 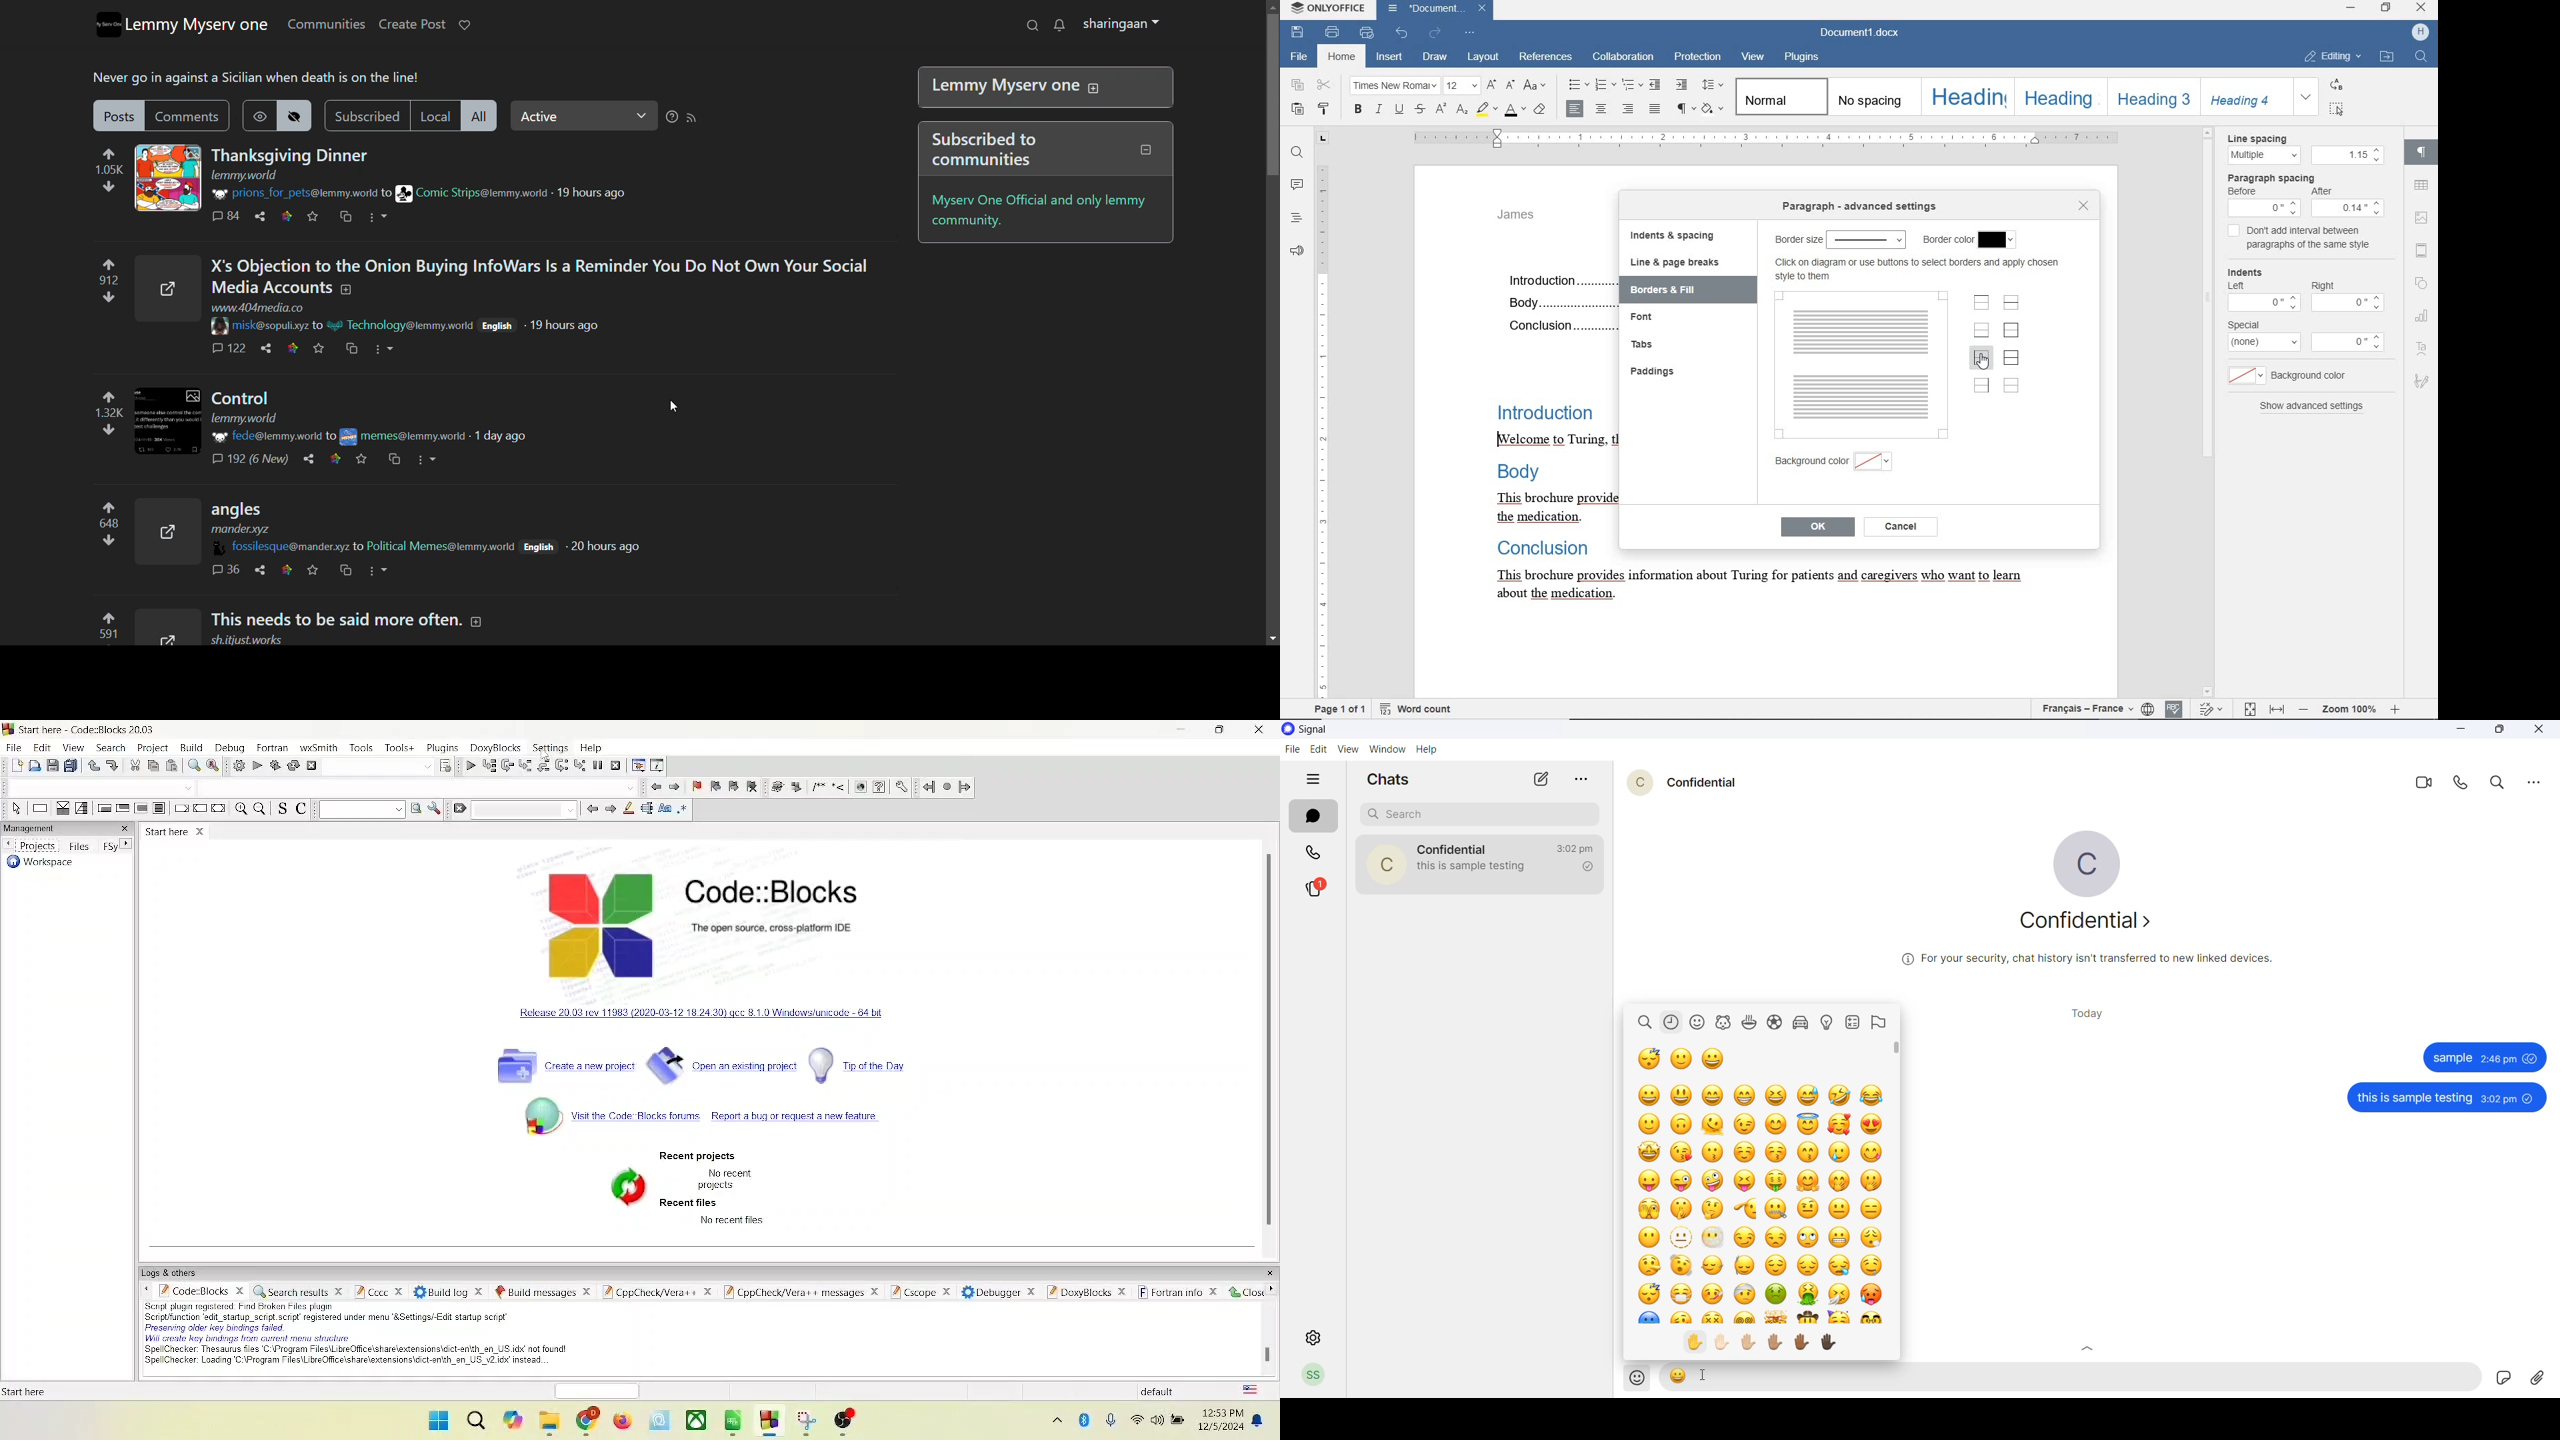 What do you see at coordinates (164, 534) in the screenshot?
I see `Expand here with this image` at bounding box center [164, 534].